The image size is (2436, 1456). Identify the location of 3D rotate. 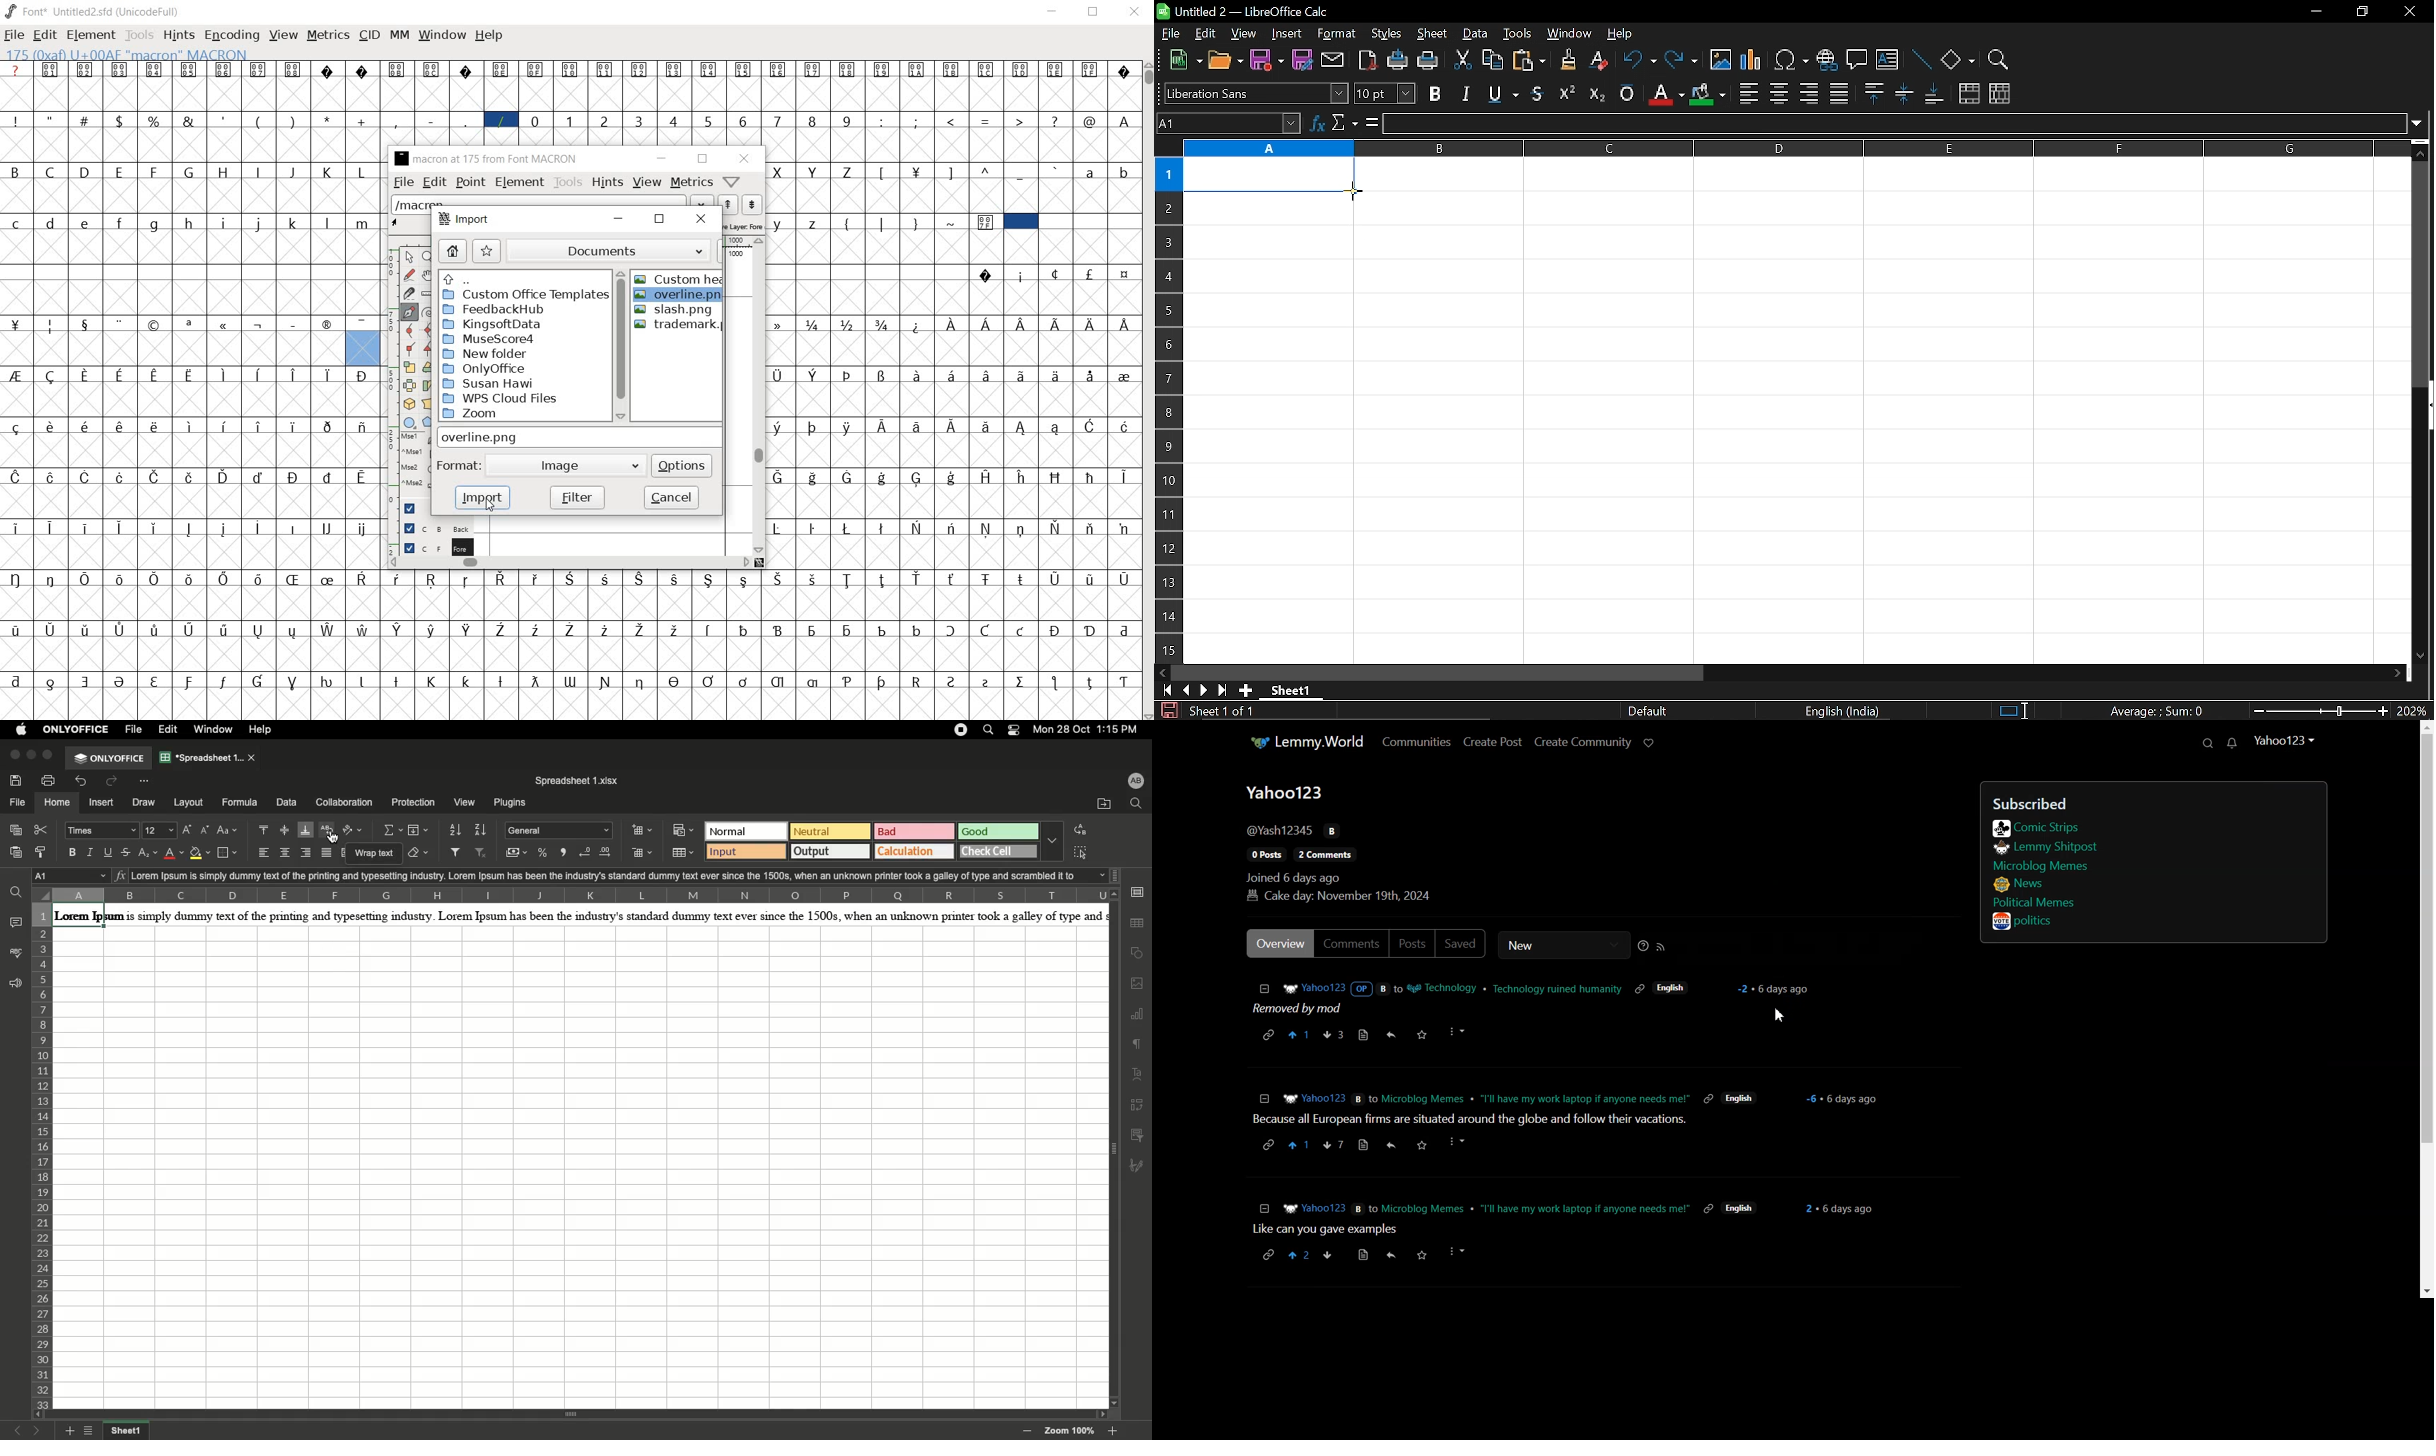
(410, 402).